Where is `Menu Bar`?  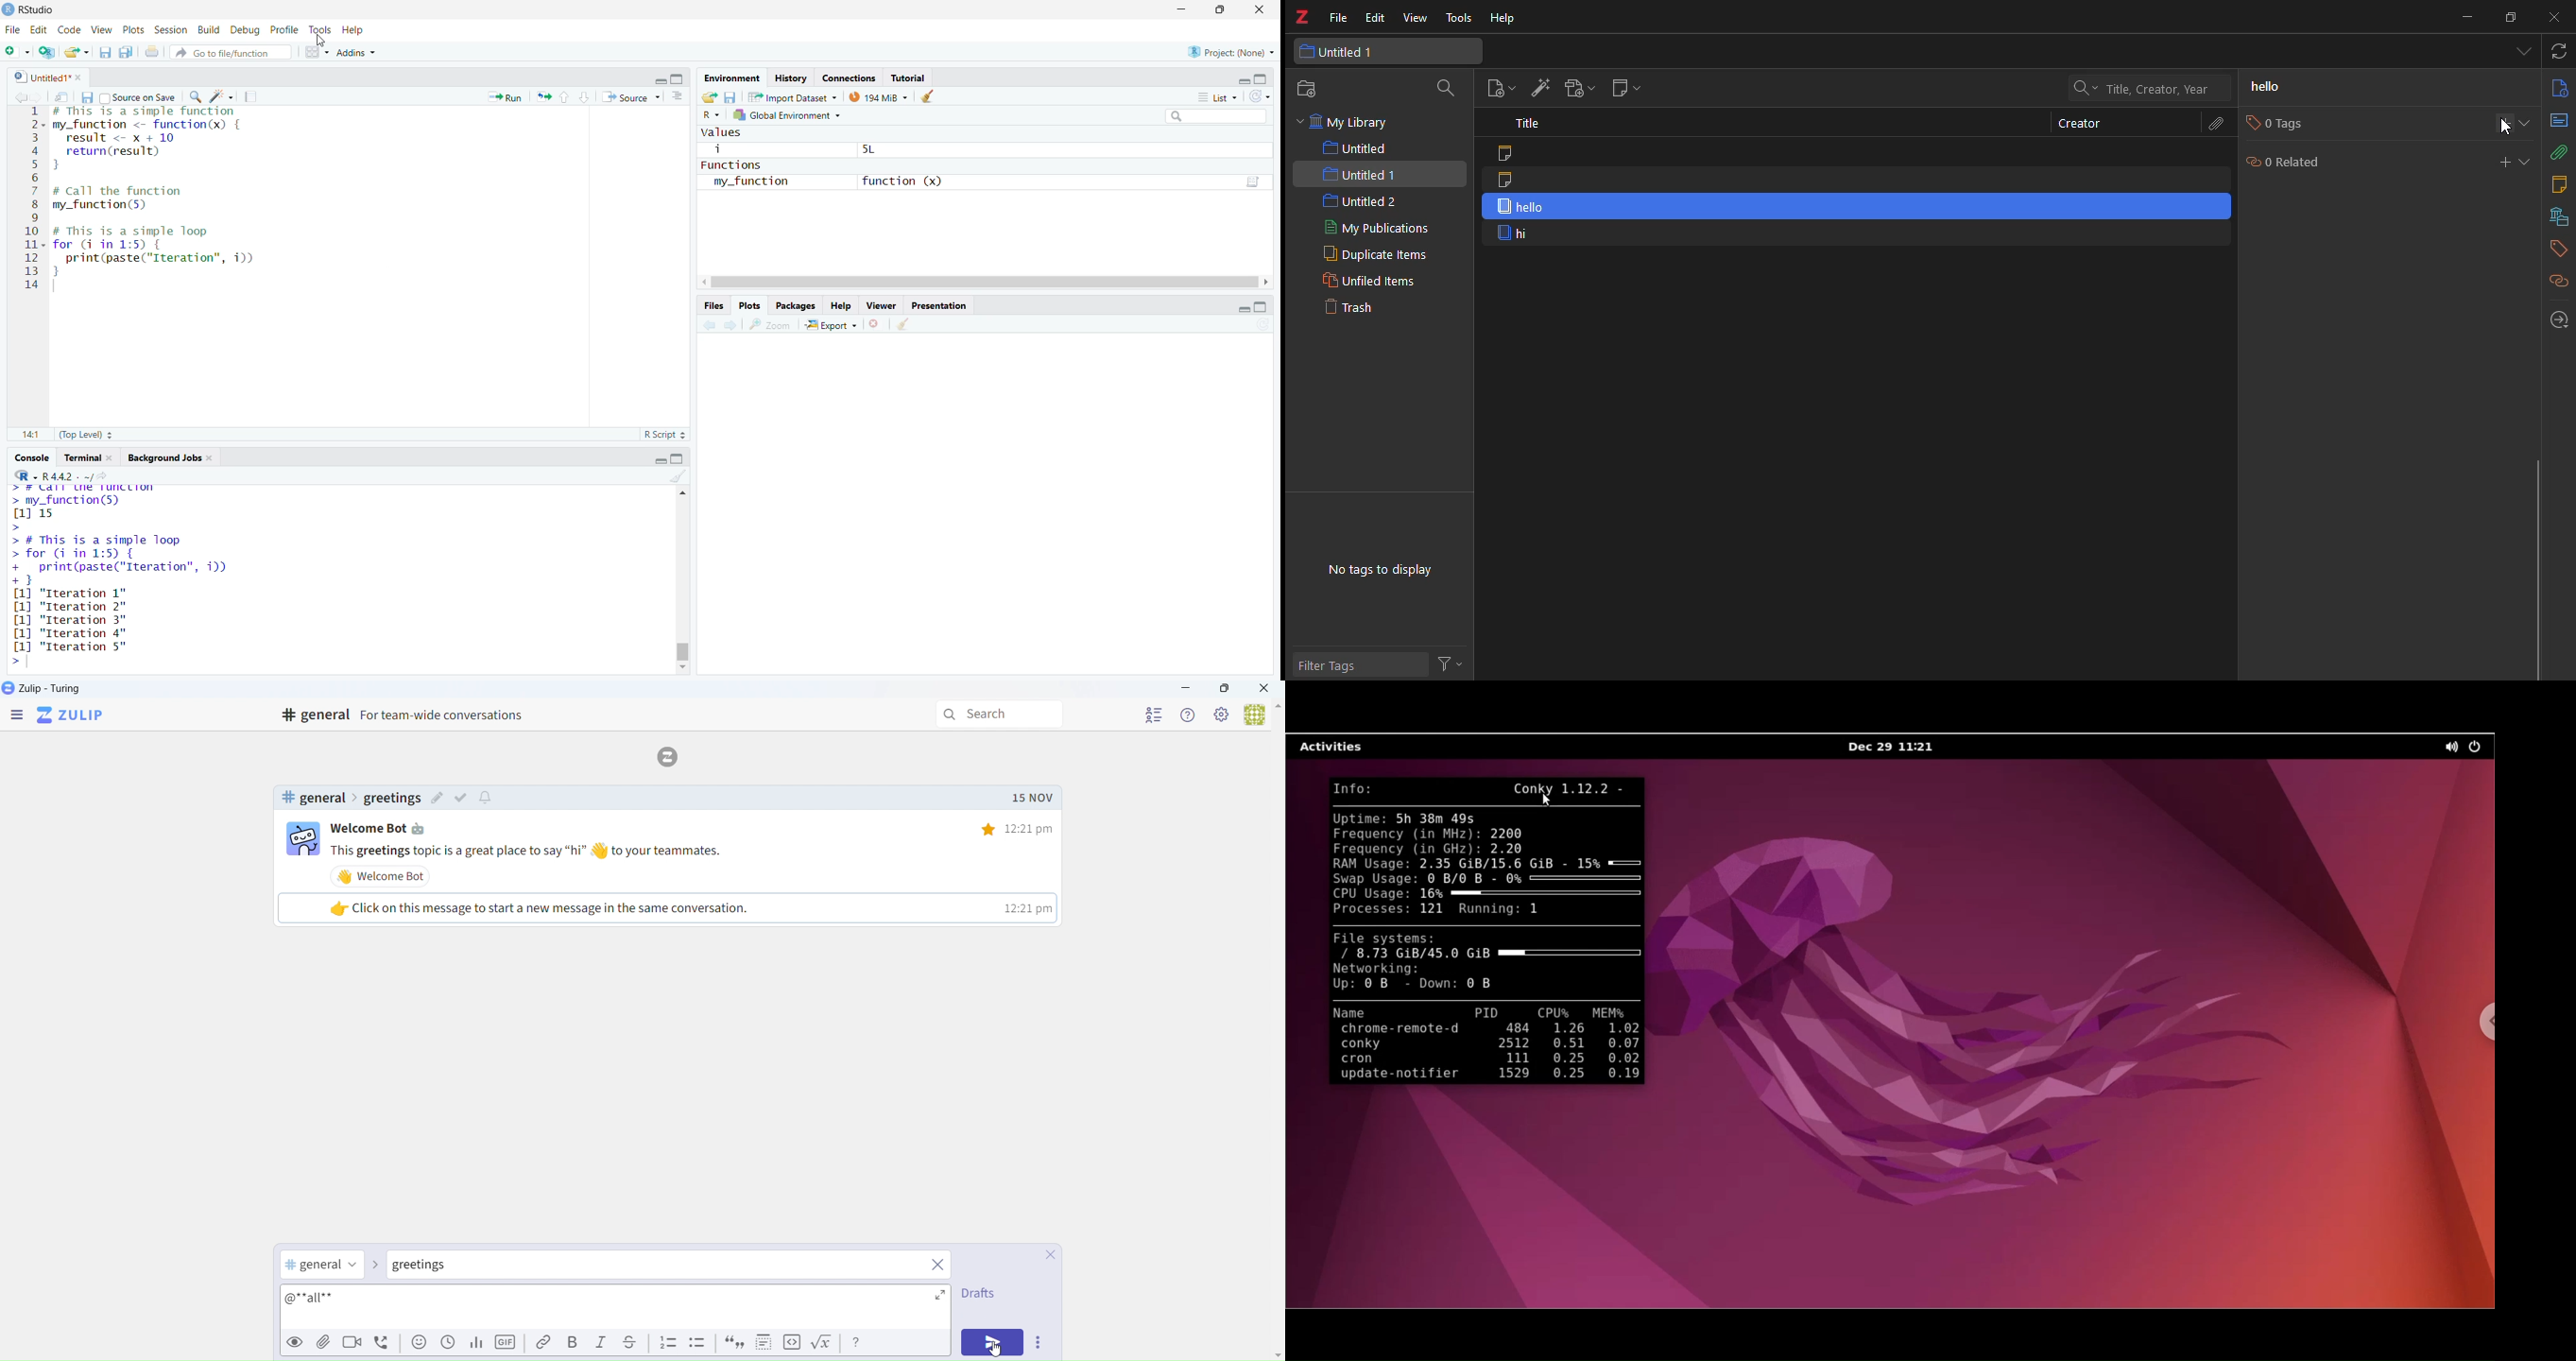
Menu Bar is located at coordinates (15, 716).